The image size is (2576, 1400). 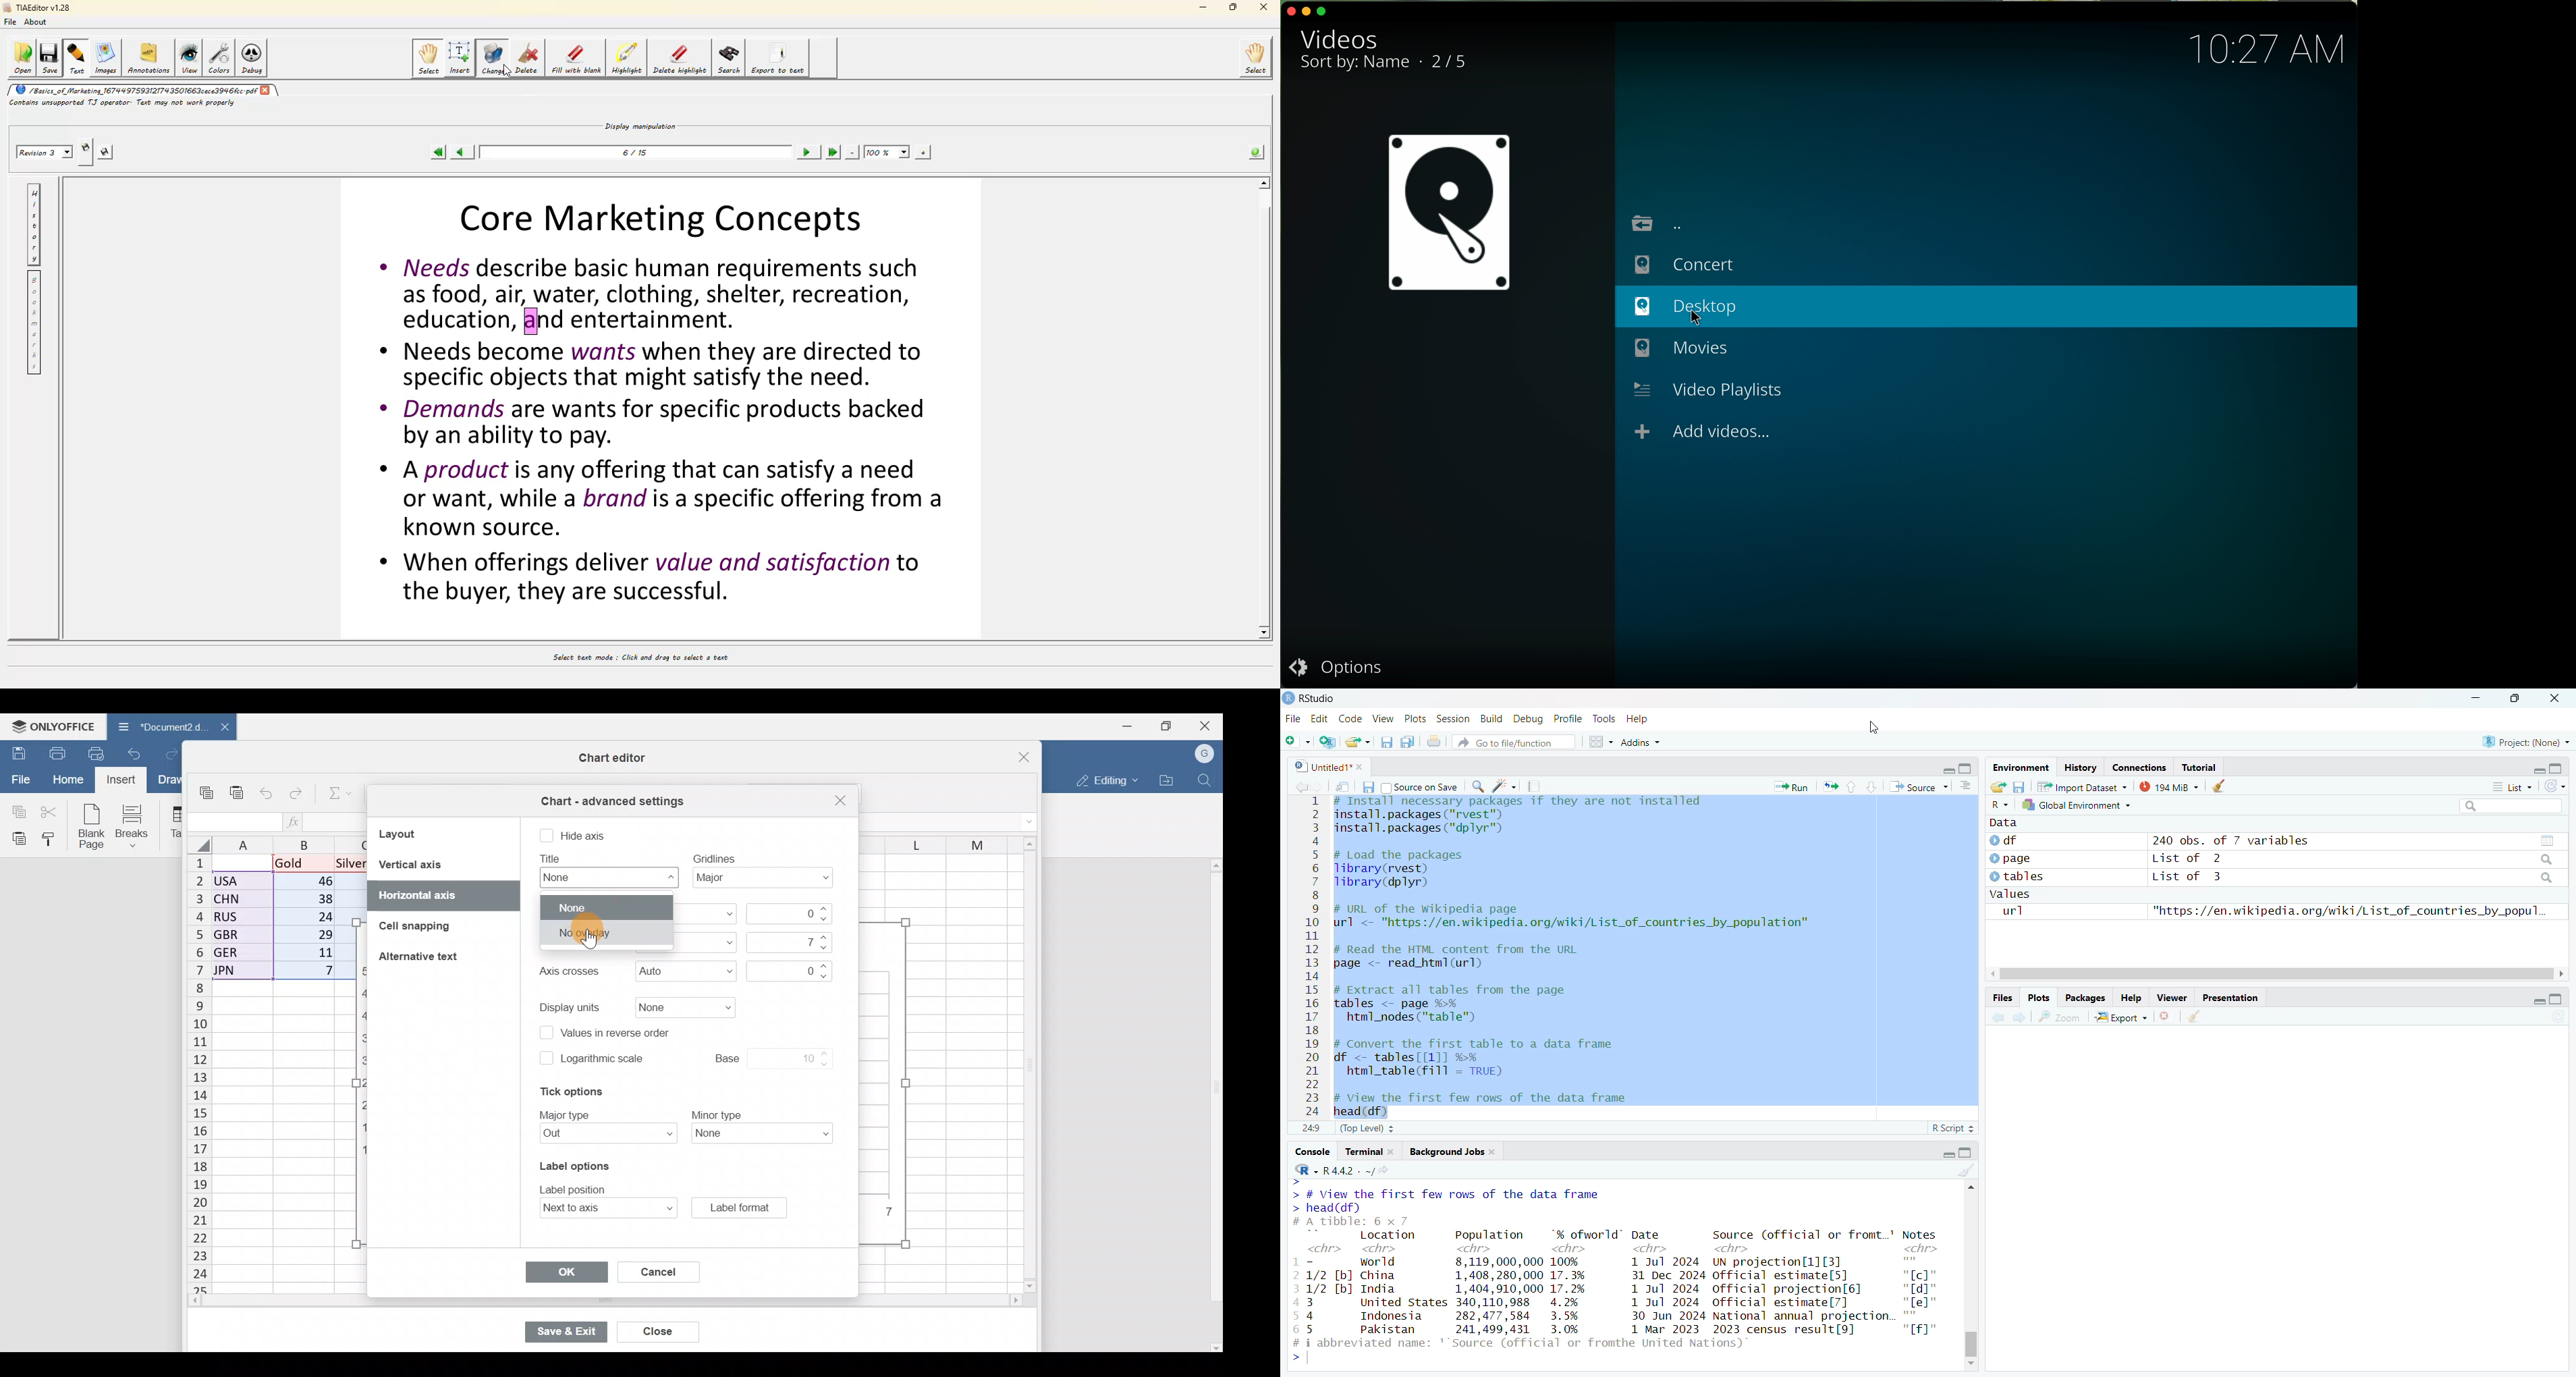 I want to click on previous page, so click(x=459, y=152).